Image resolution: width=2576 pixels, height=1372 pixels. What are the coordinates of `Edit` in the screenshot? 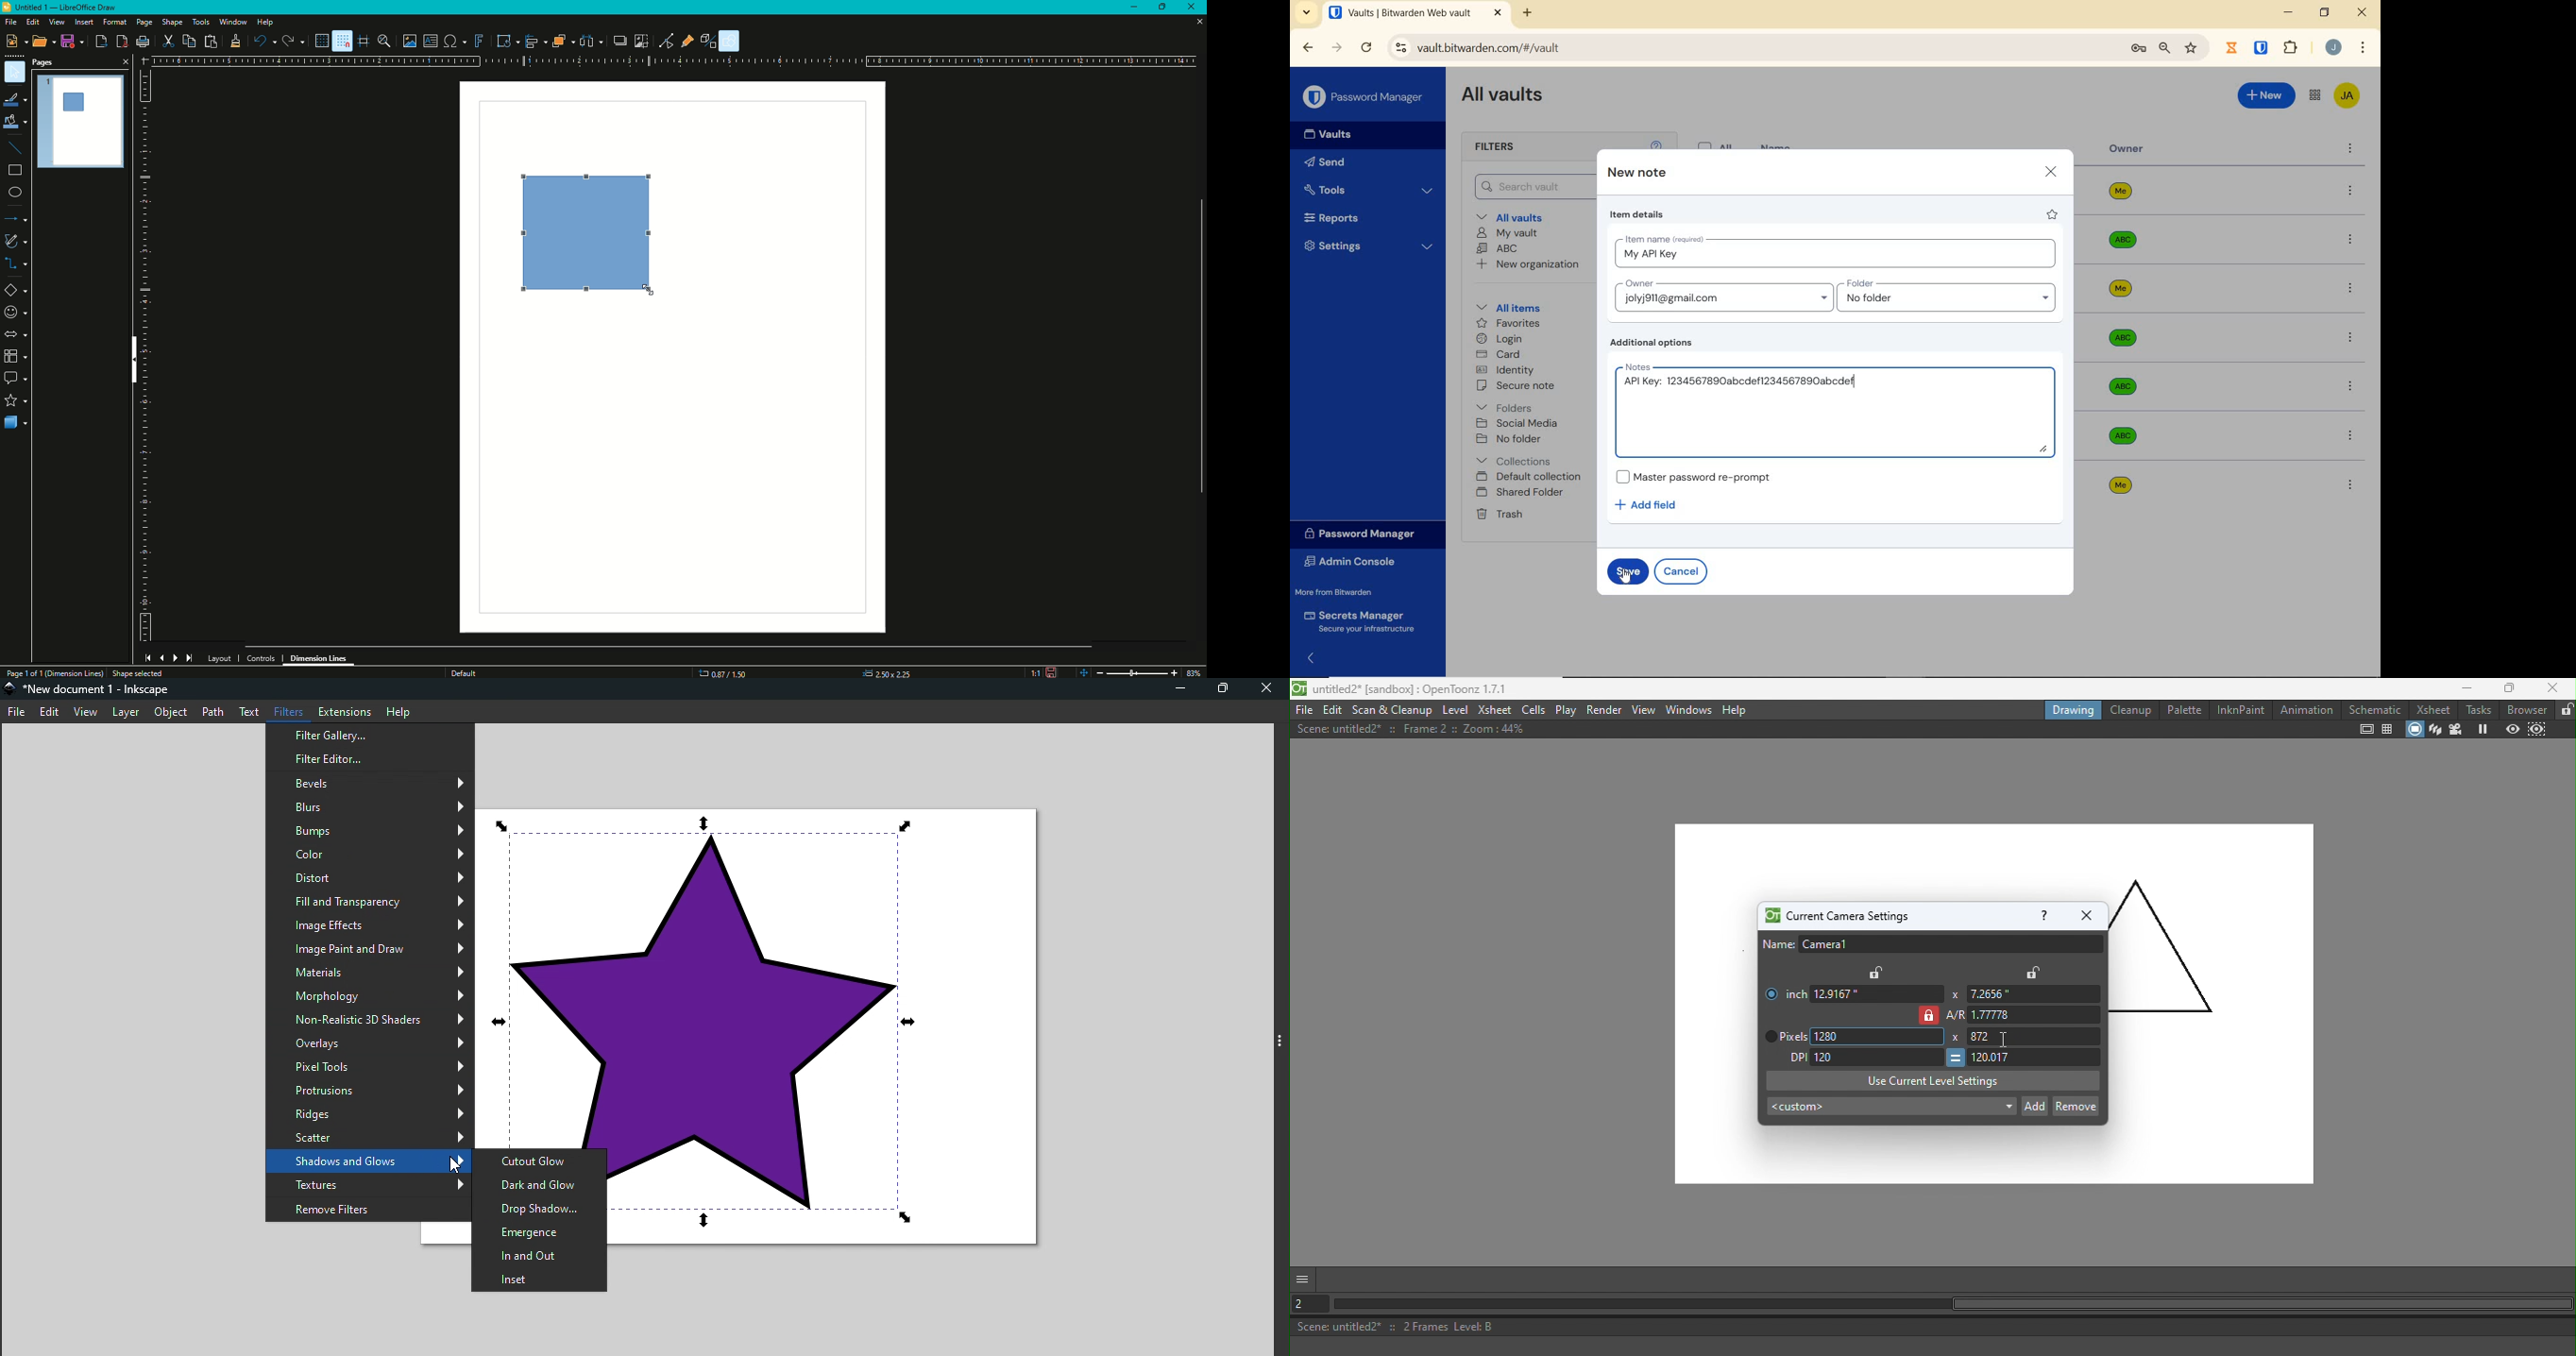 It's located at (51, 713).